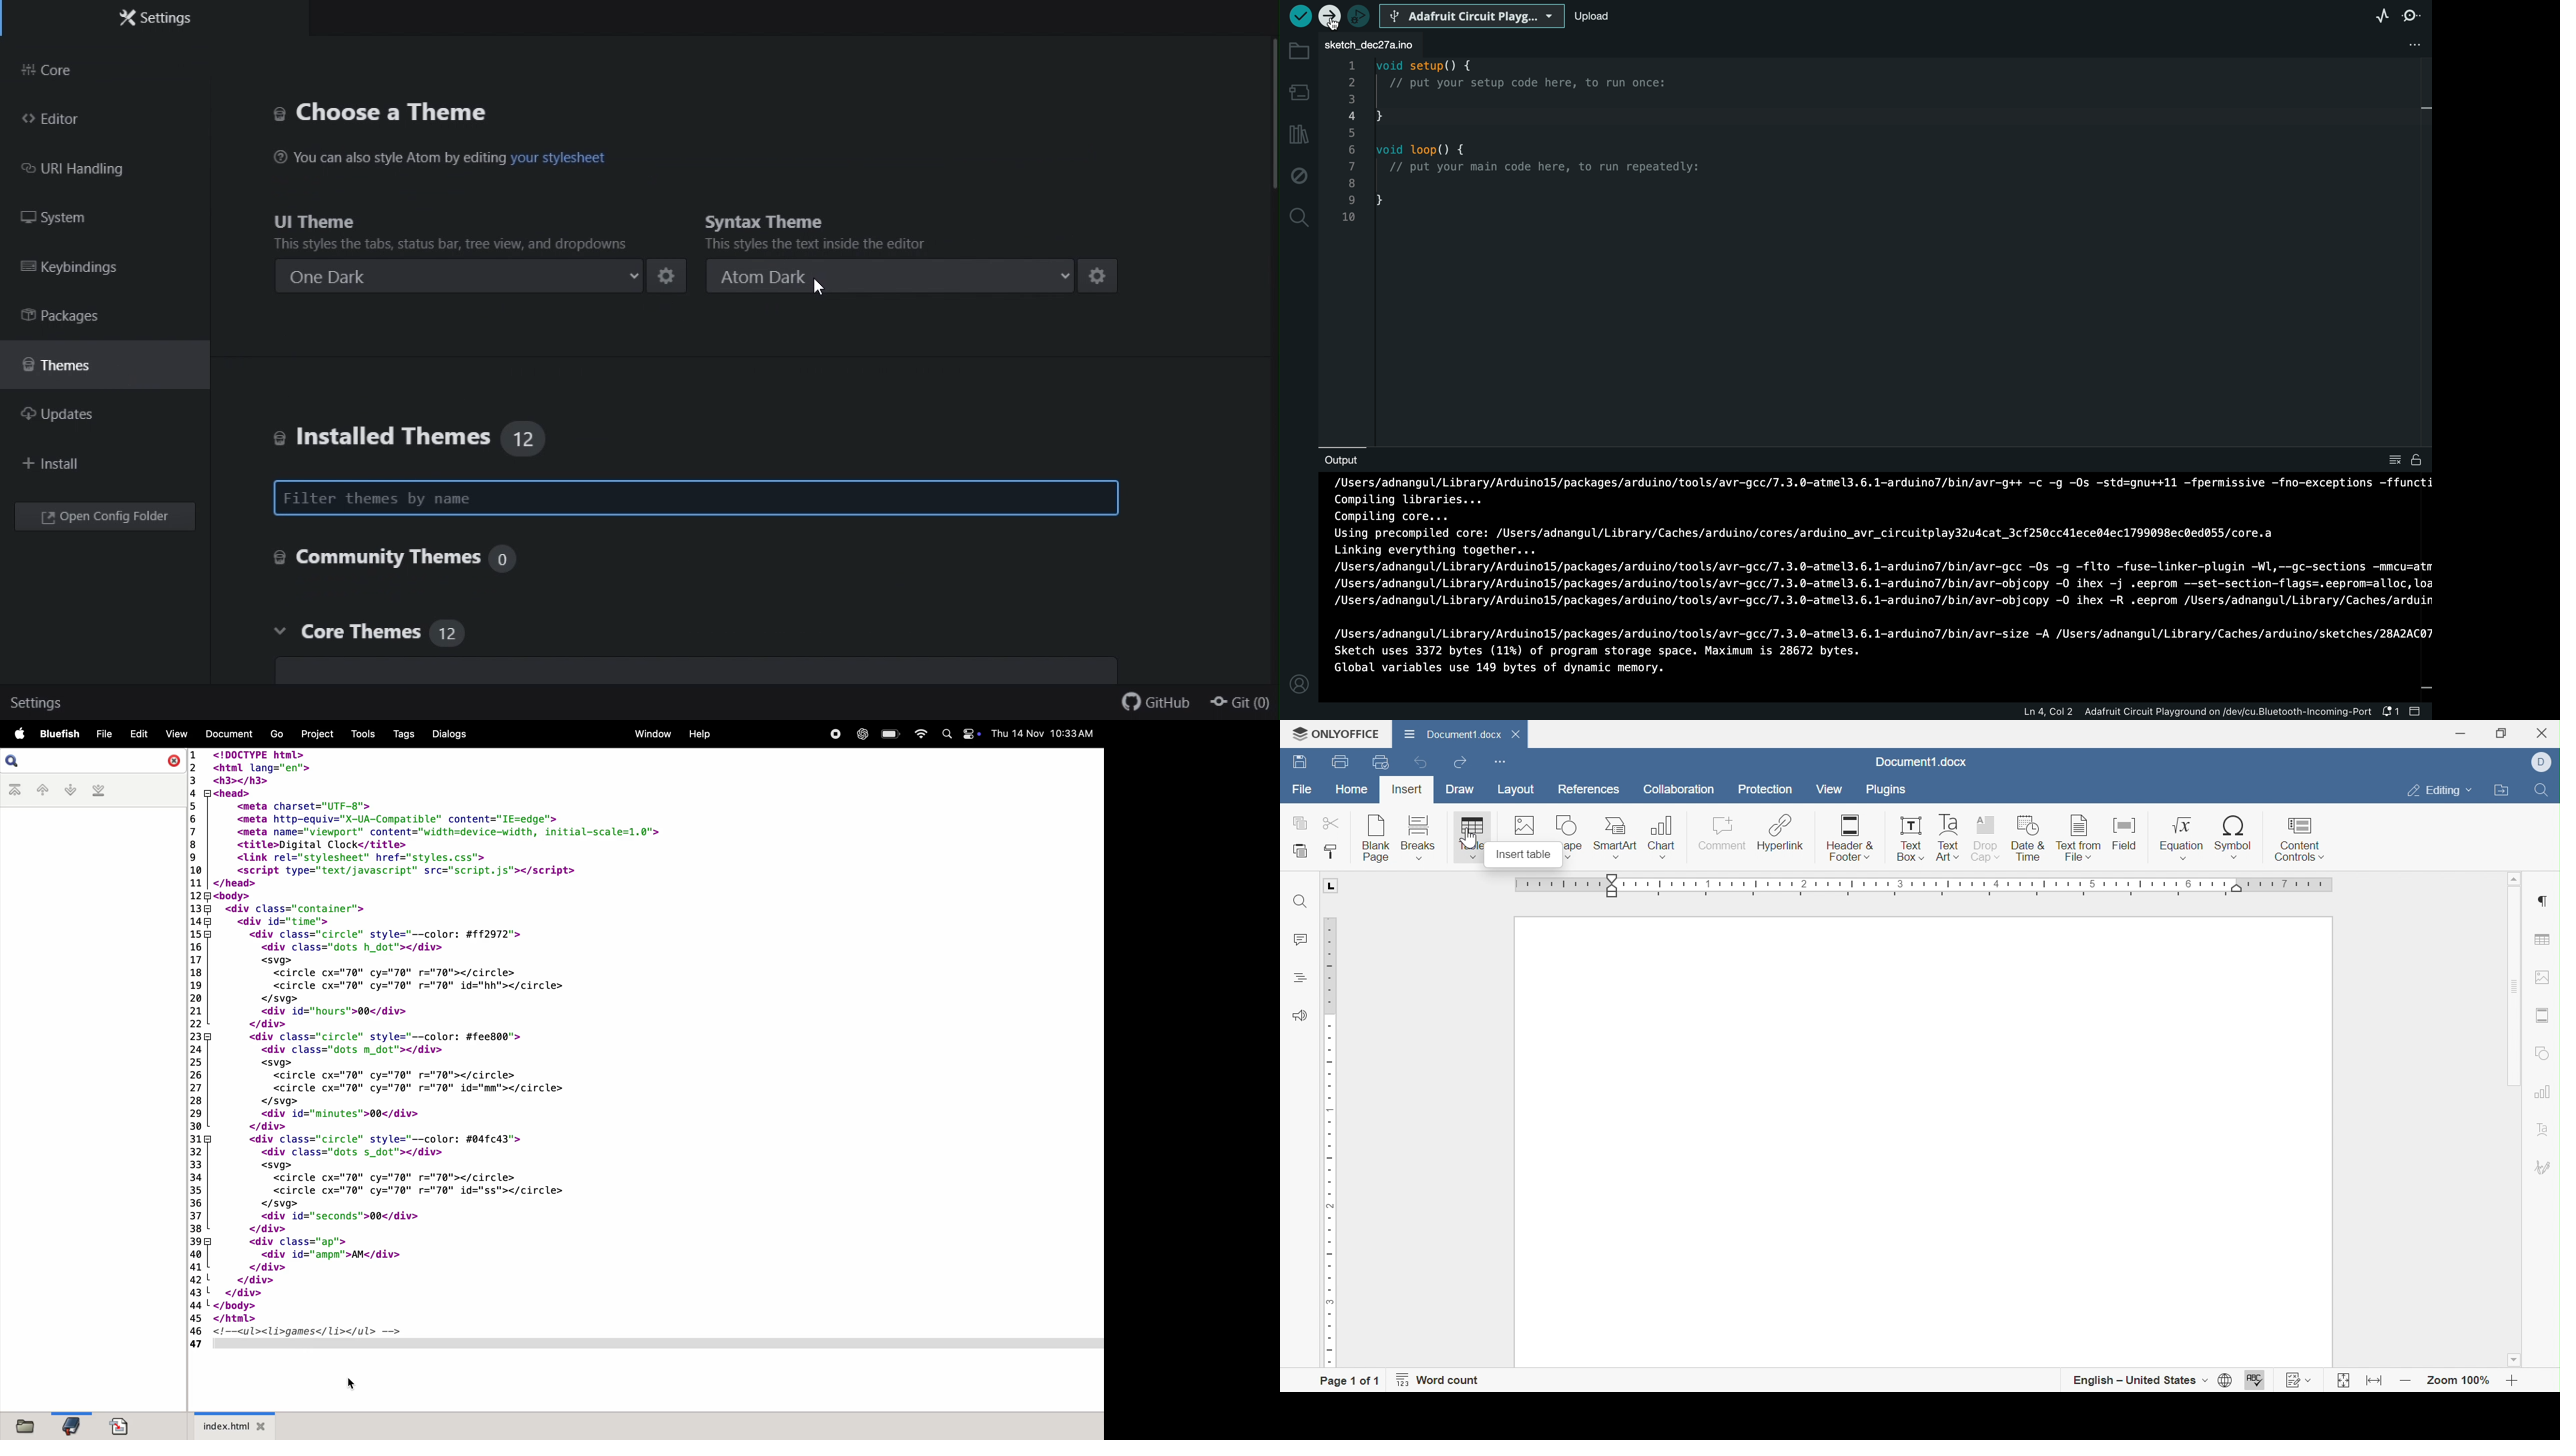 Image resolution: width=2576 pixels, height=1456 pixels. What do you see at coordinates (2547, 1168) in the screenshot?
I see `Signature settings` at bounding box center [2547, 1168].